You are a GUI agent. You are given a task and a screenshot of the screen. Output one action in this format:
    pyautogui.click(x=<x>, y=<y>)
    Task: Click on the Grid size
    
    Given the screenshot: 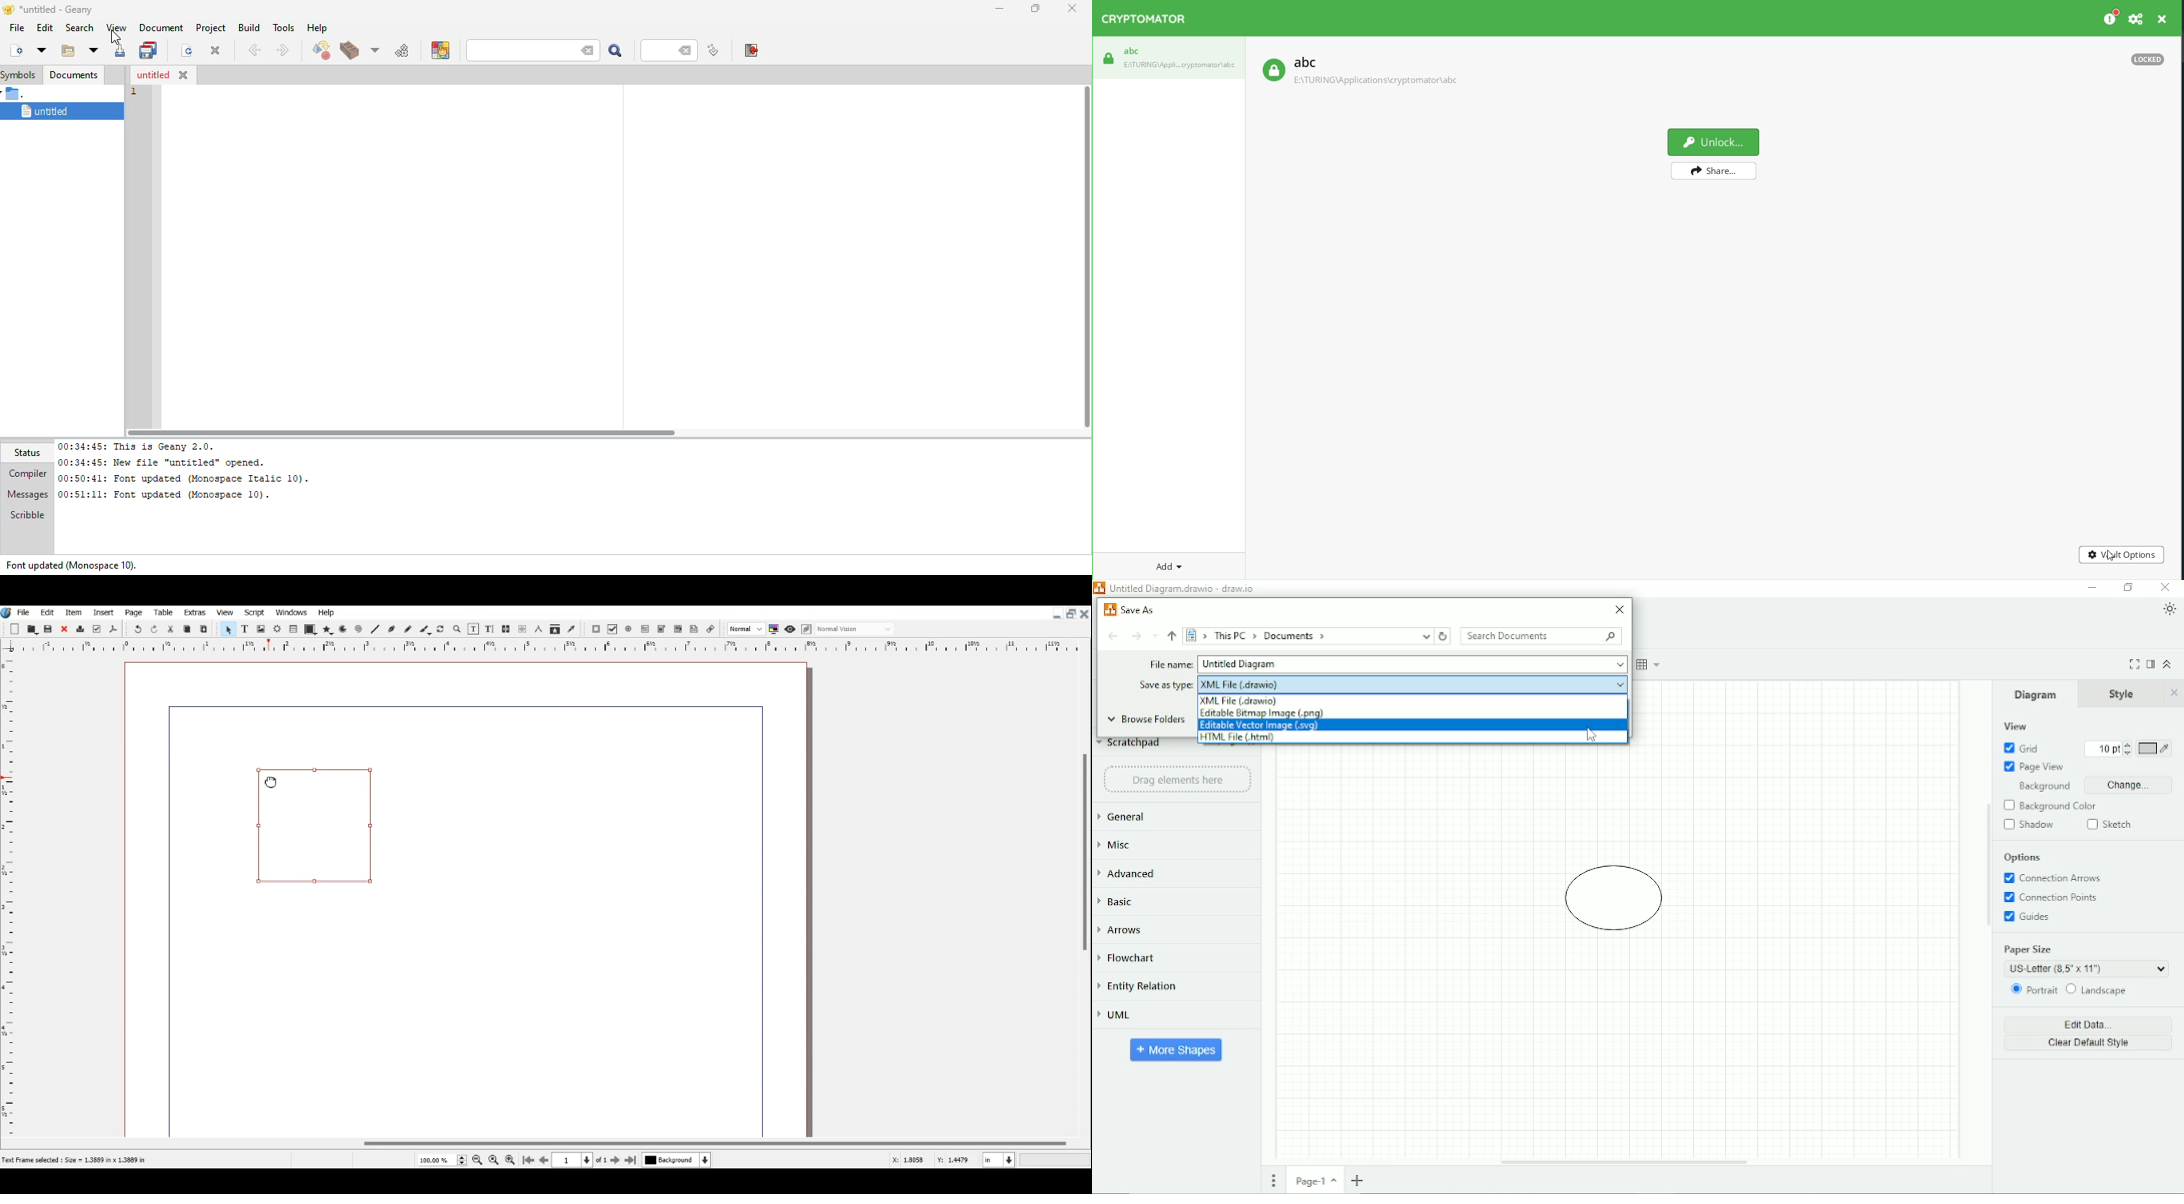 What is the action you would take?
    pyautogui.click(x=2109, y=749)
    